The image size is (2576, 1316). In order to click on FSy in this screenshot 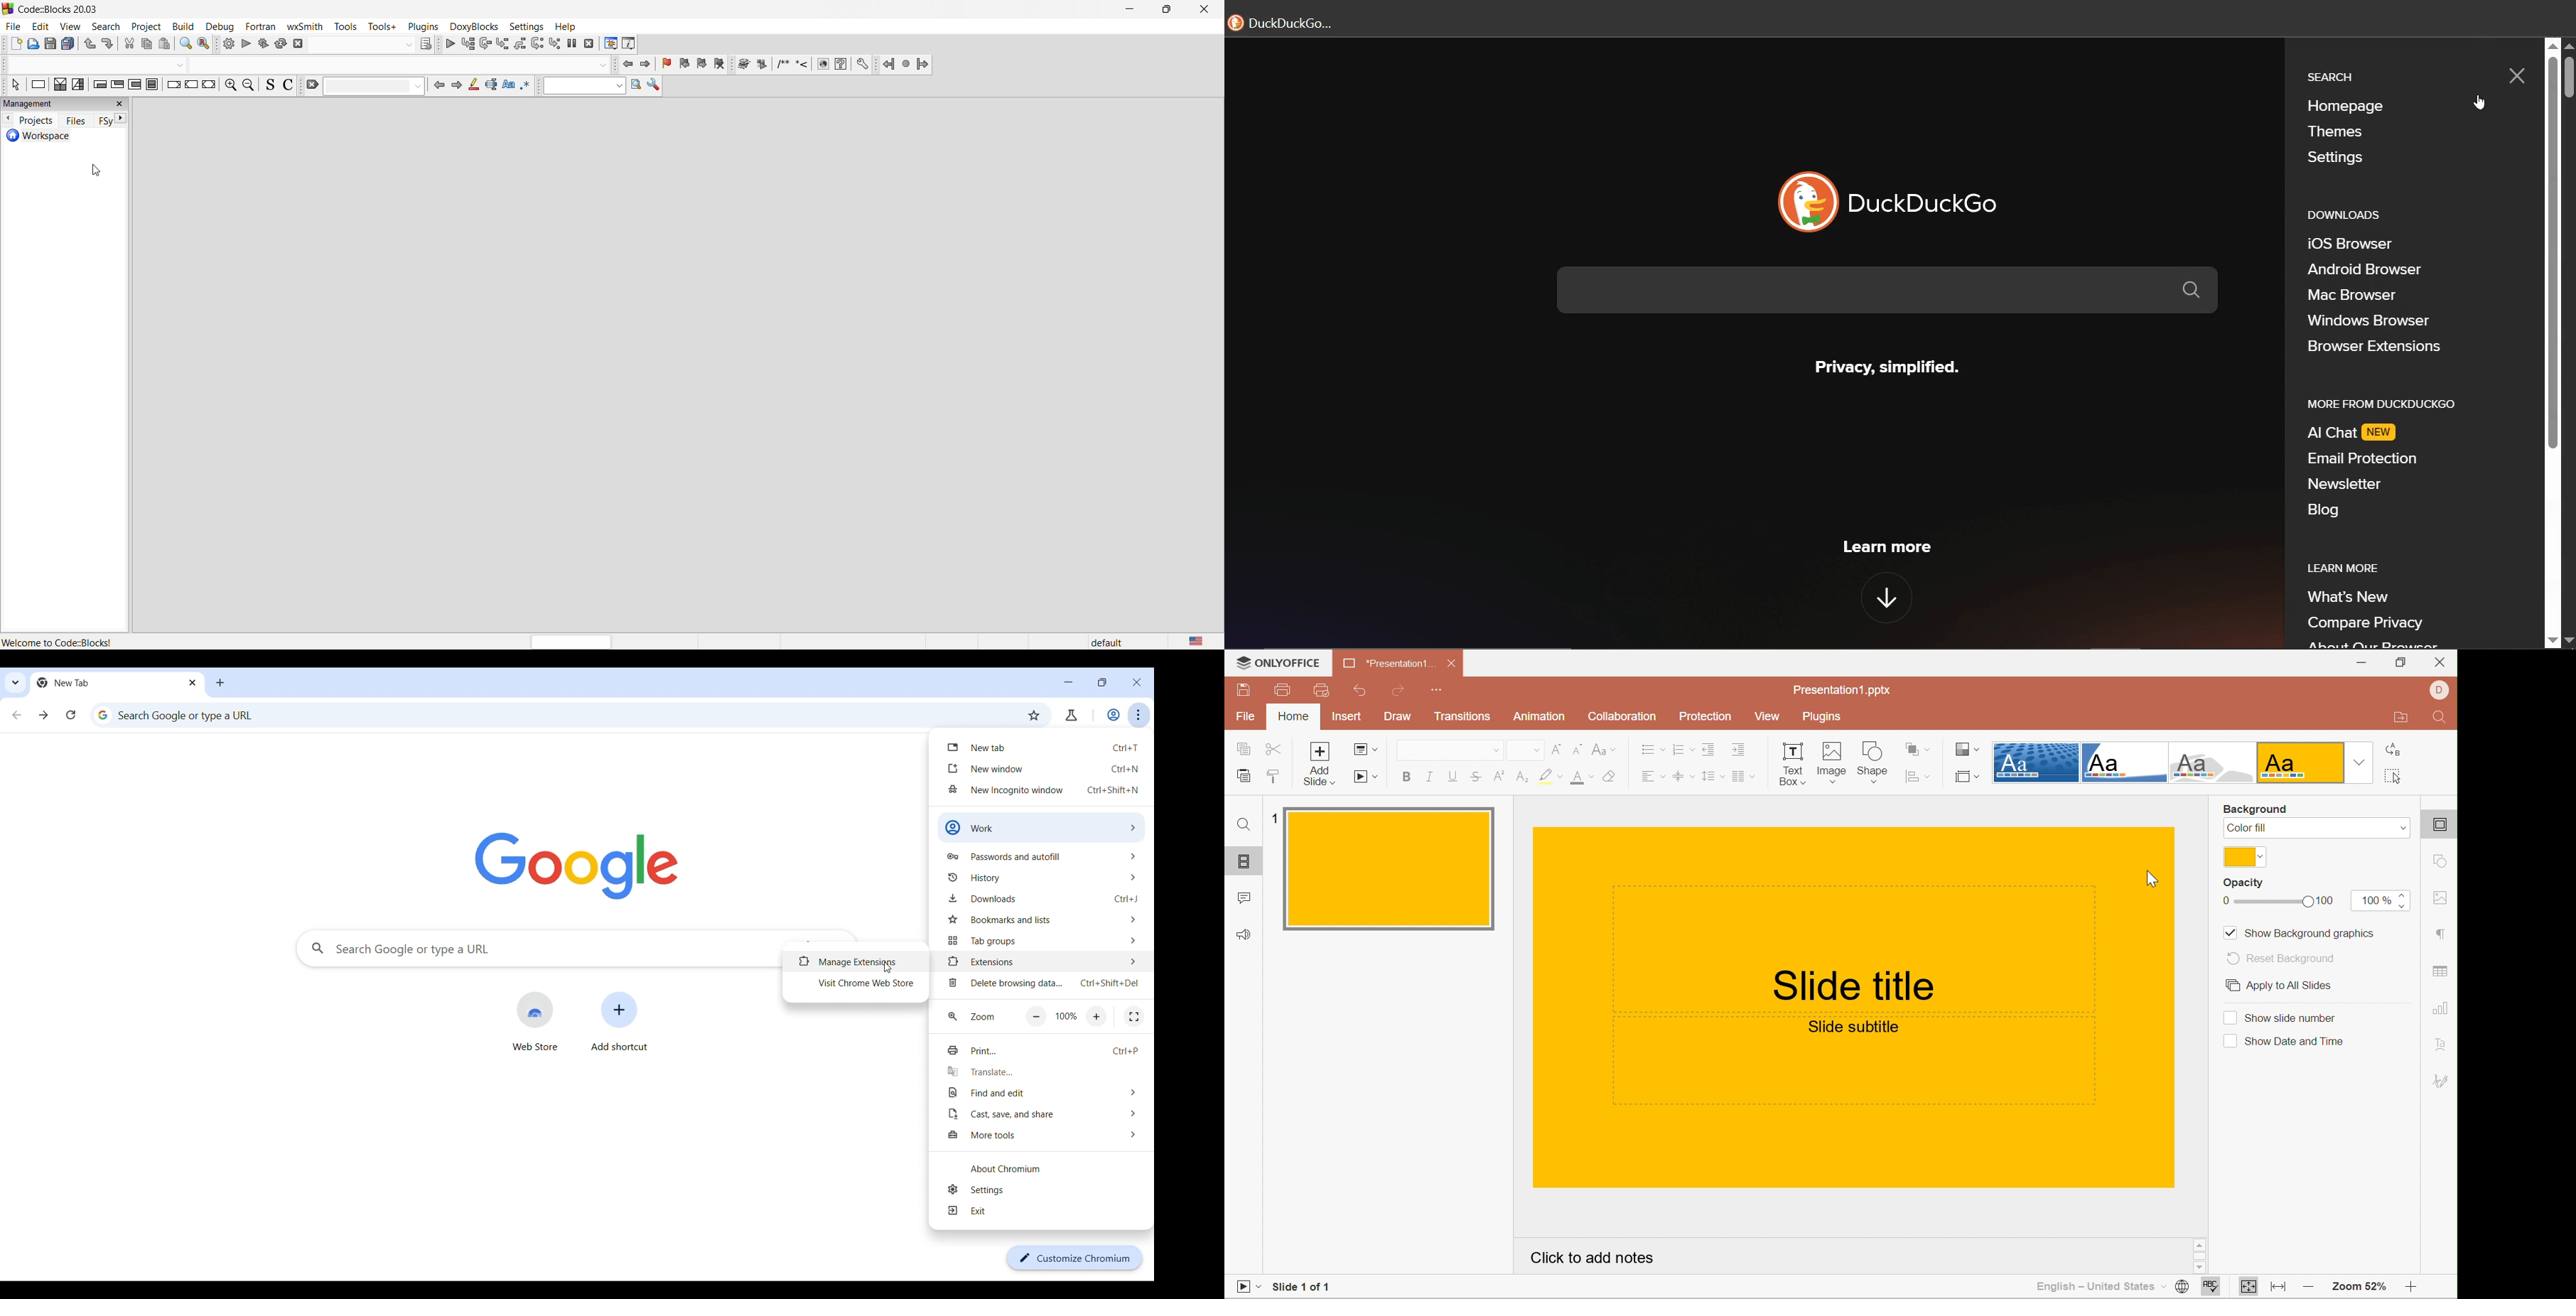, I will do `click(104, 121)`.